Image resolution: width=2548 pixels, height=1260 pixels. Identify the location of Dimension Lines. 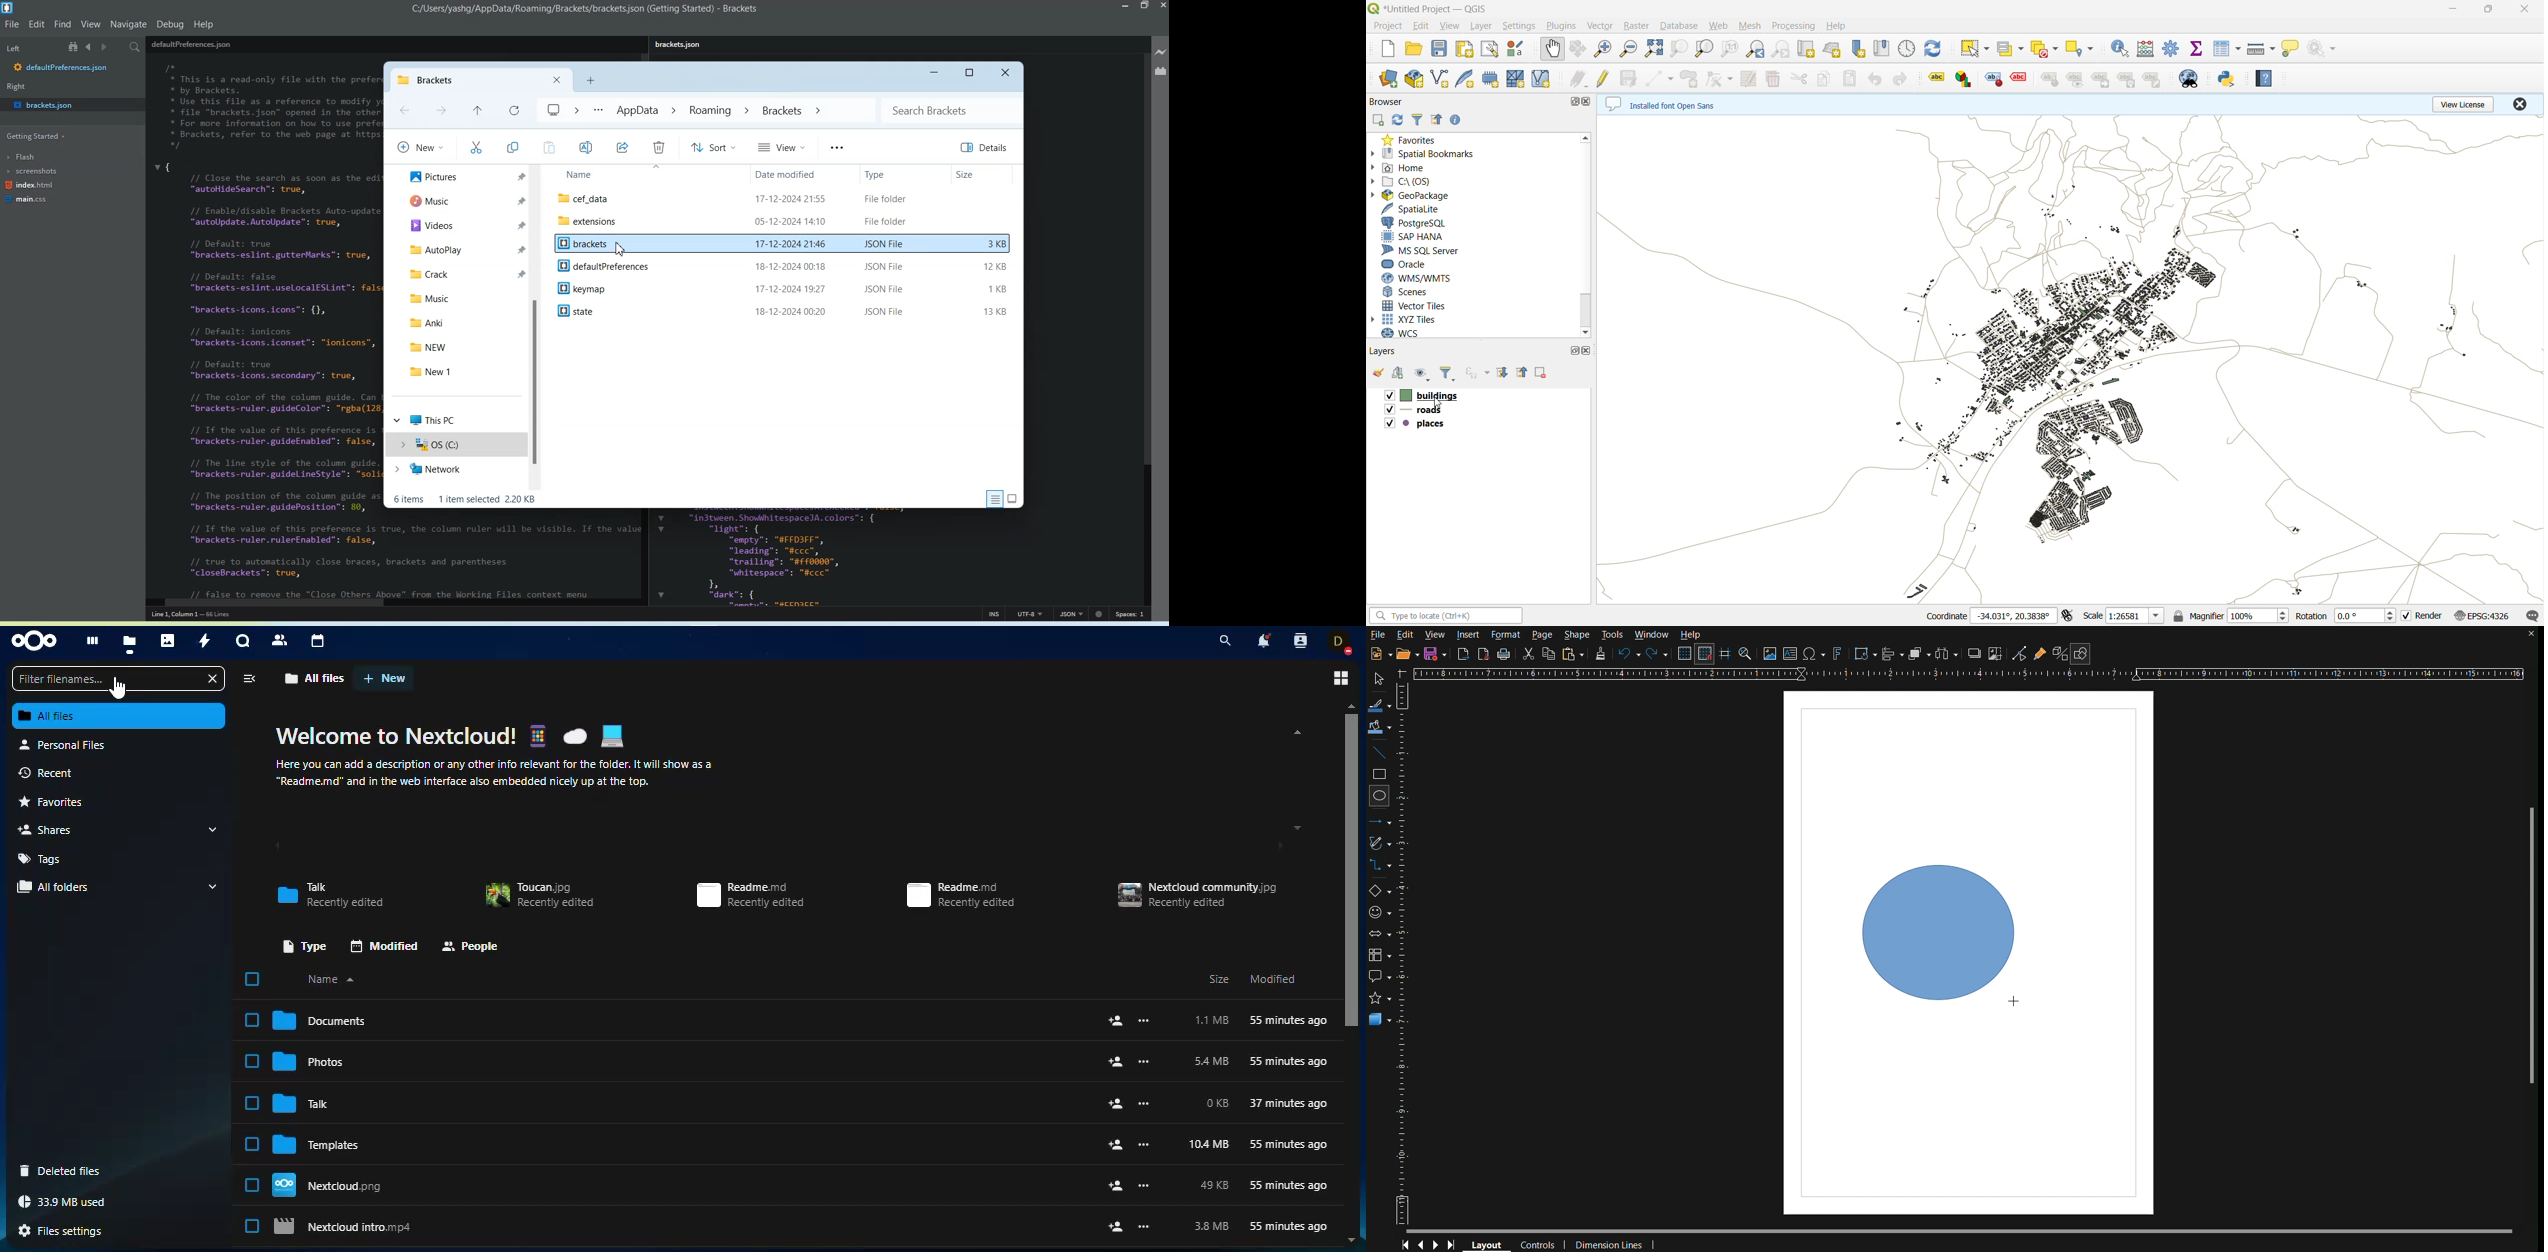
(1611, 1243).